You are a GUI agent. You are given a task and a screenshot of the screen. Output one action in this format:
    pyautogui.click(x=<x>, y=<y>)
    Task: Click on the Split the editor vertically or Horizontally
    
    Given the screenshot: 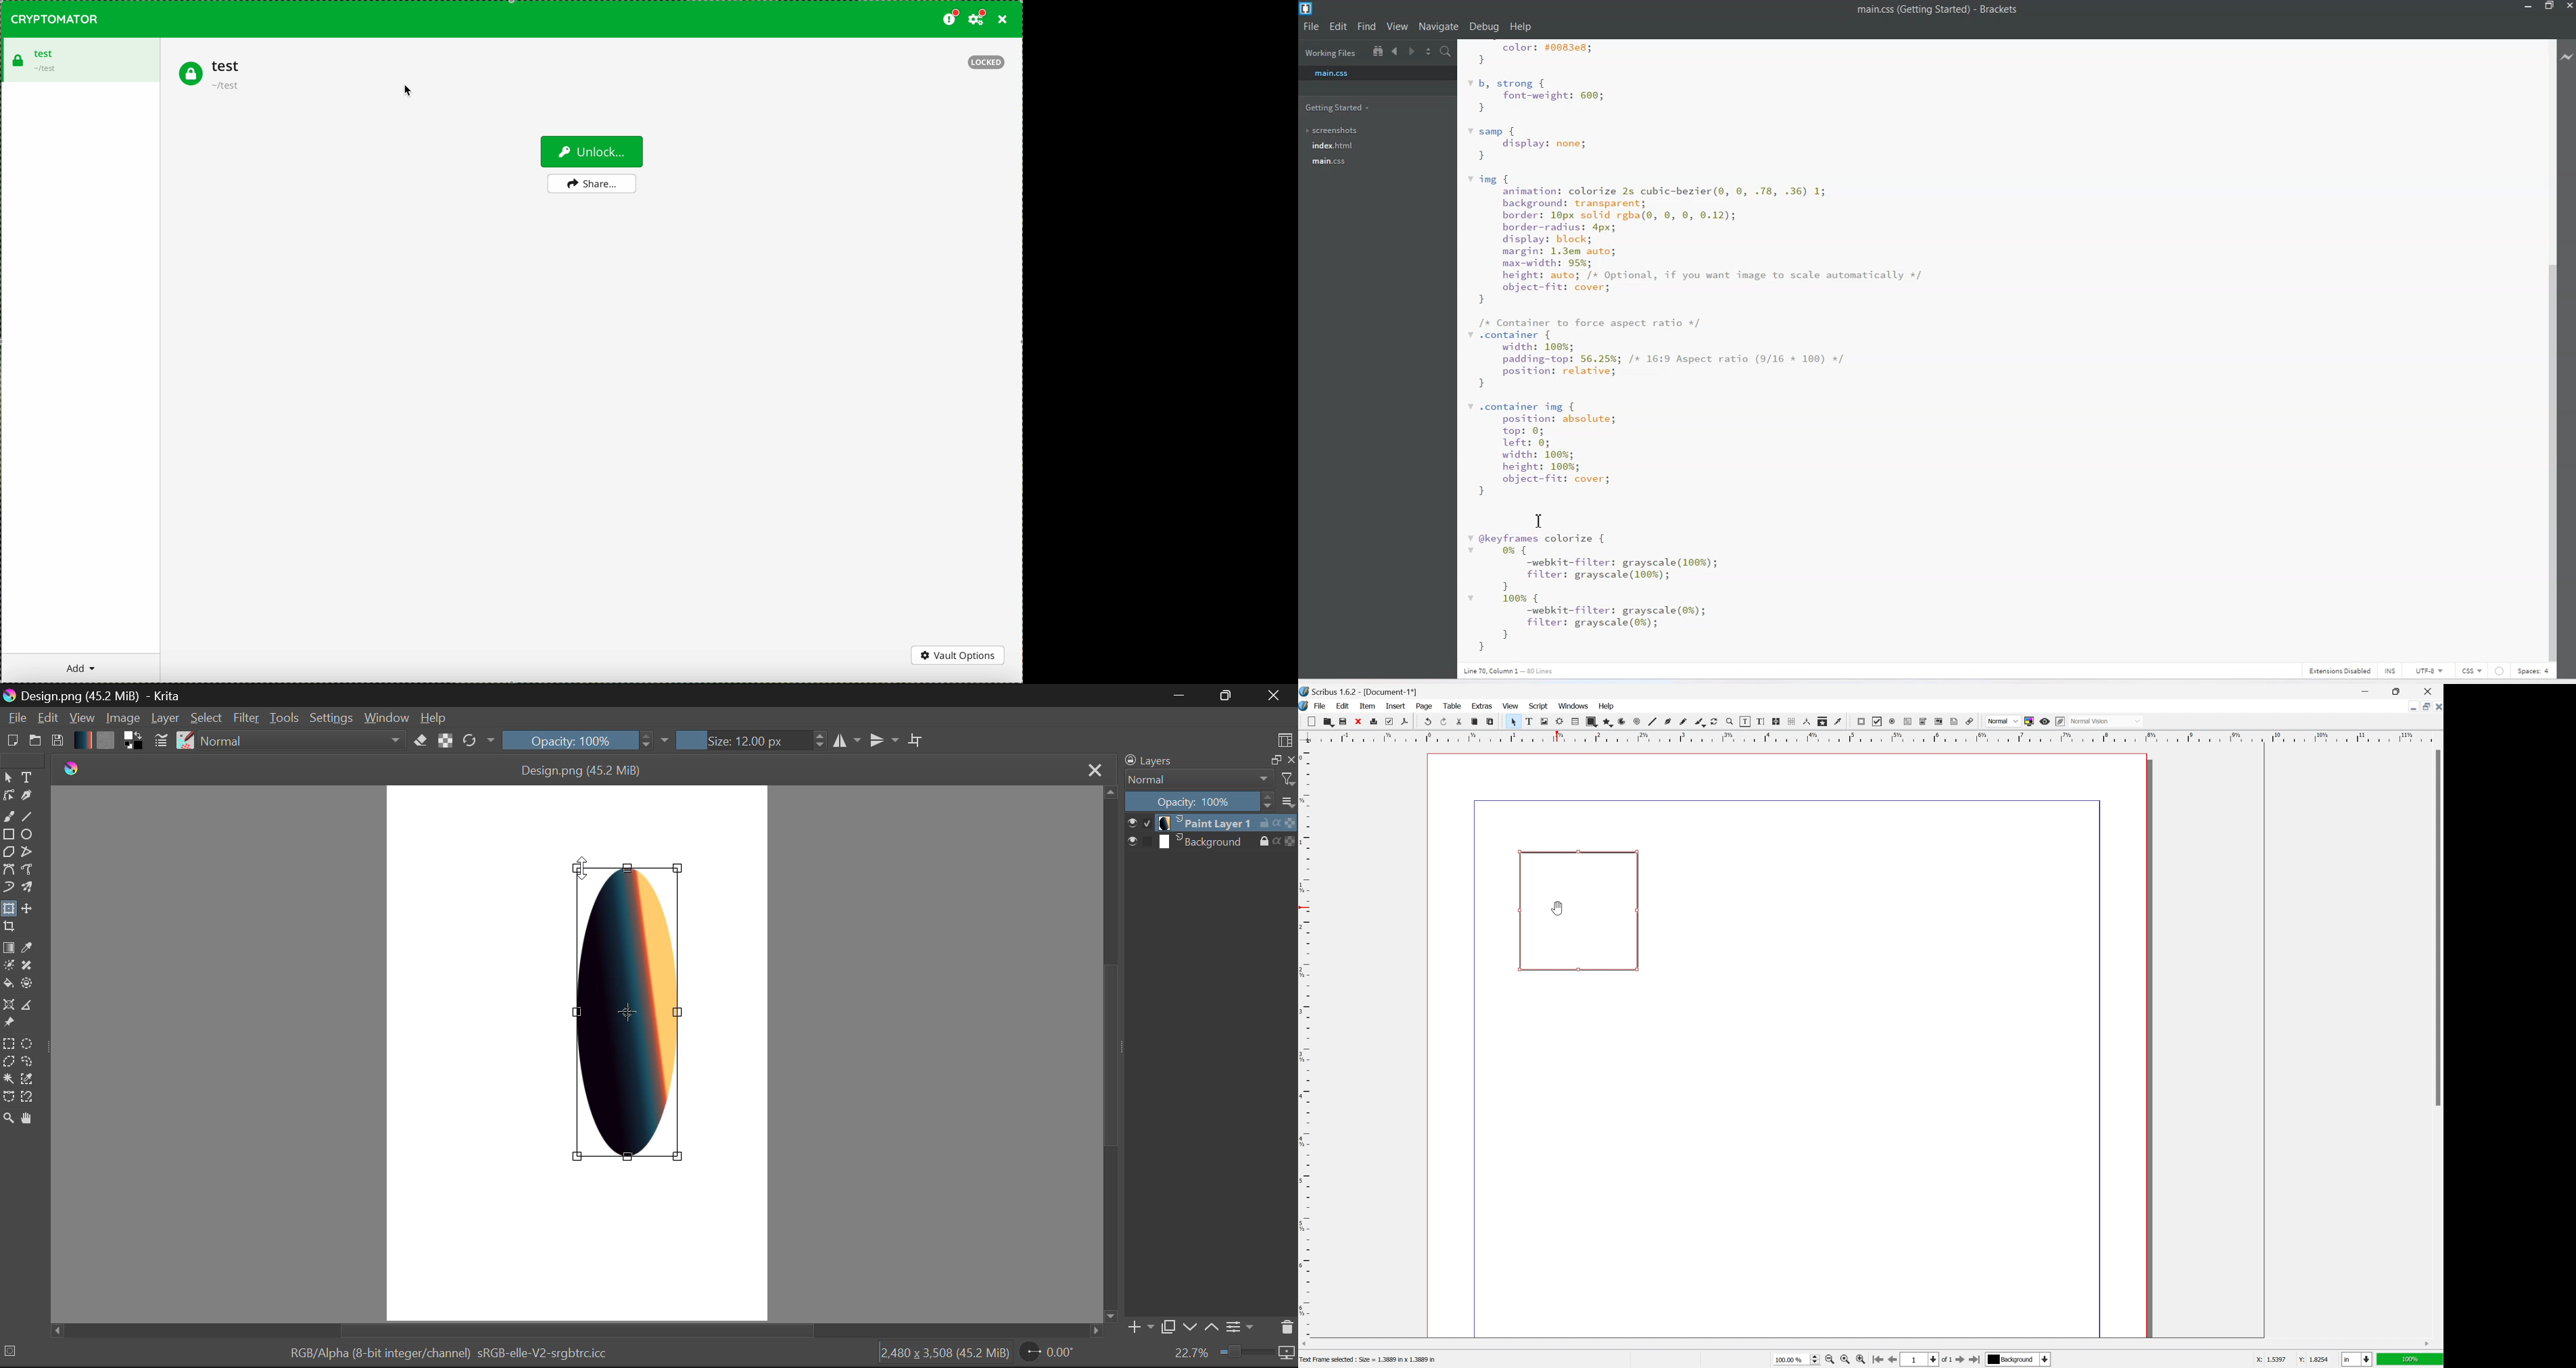 What is the action you would take?
    pyautogui.click(x=1429, y=52)
    